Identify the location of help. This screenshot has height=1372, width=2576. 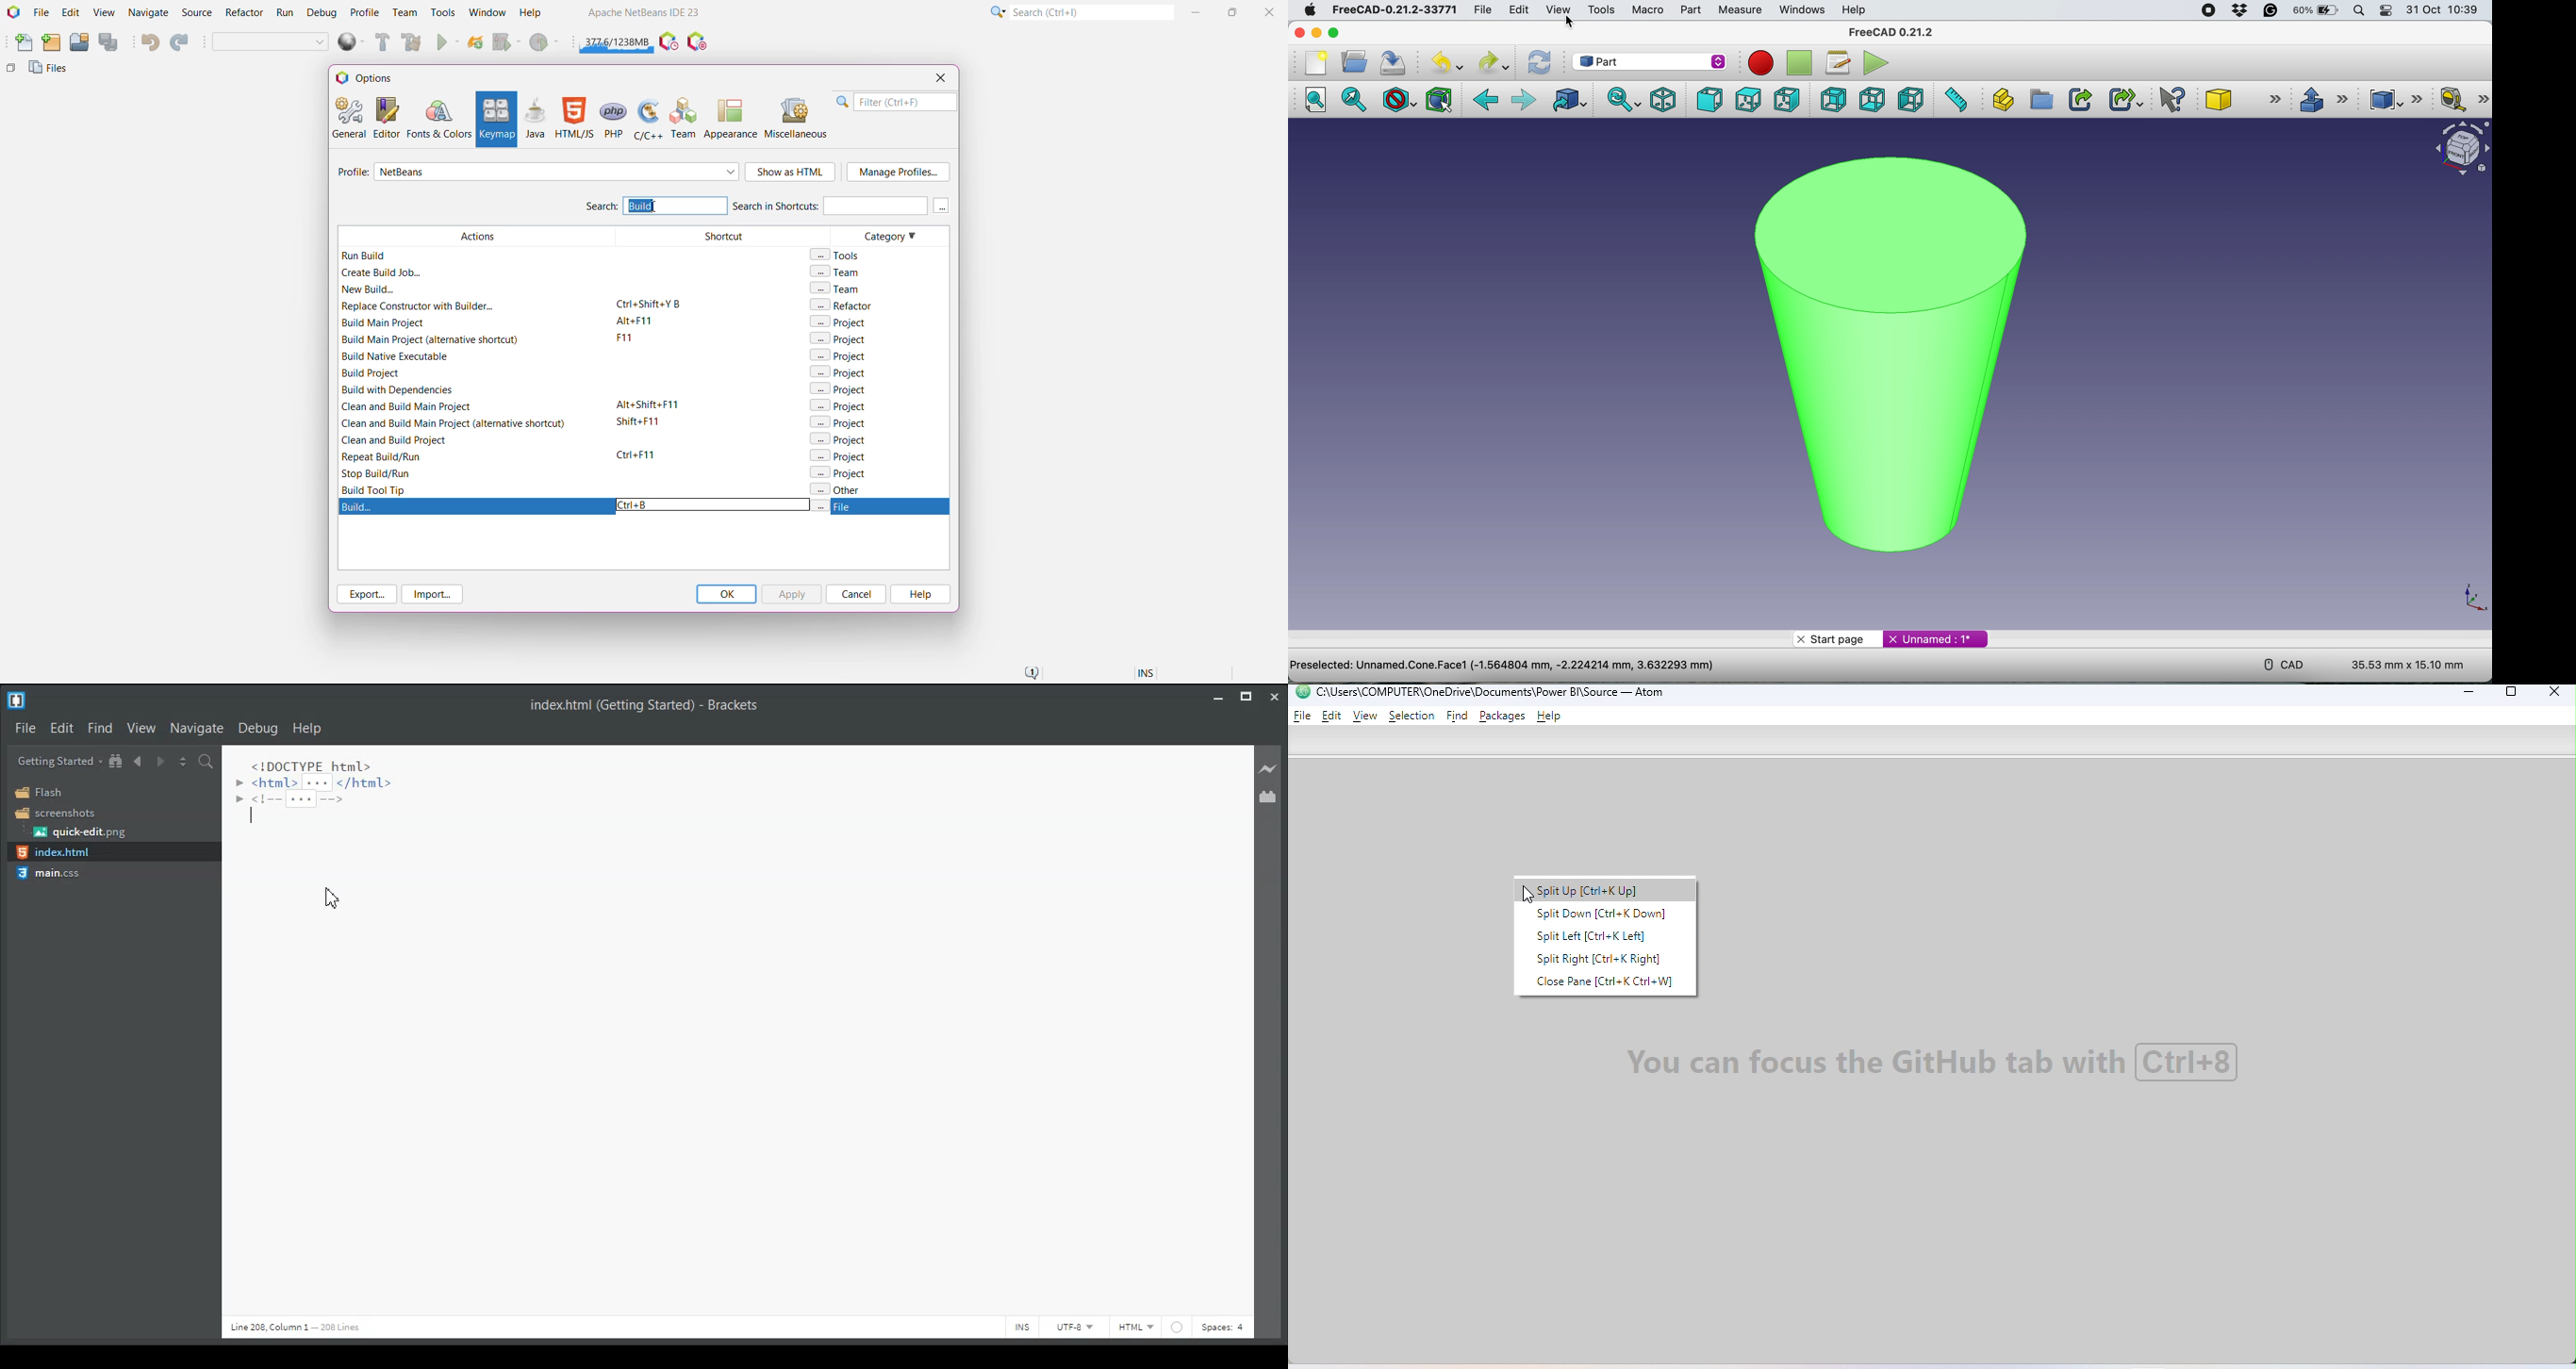
(1854, 9).